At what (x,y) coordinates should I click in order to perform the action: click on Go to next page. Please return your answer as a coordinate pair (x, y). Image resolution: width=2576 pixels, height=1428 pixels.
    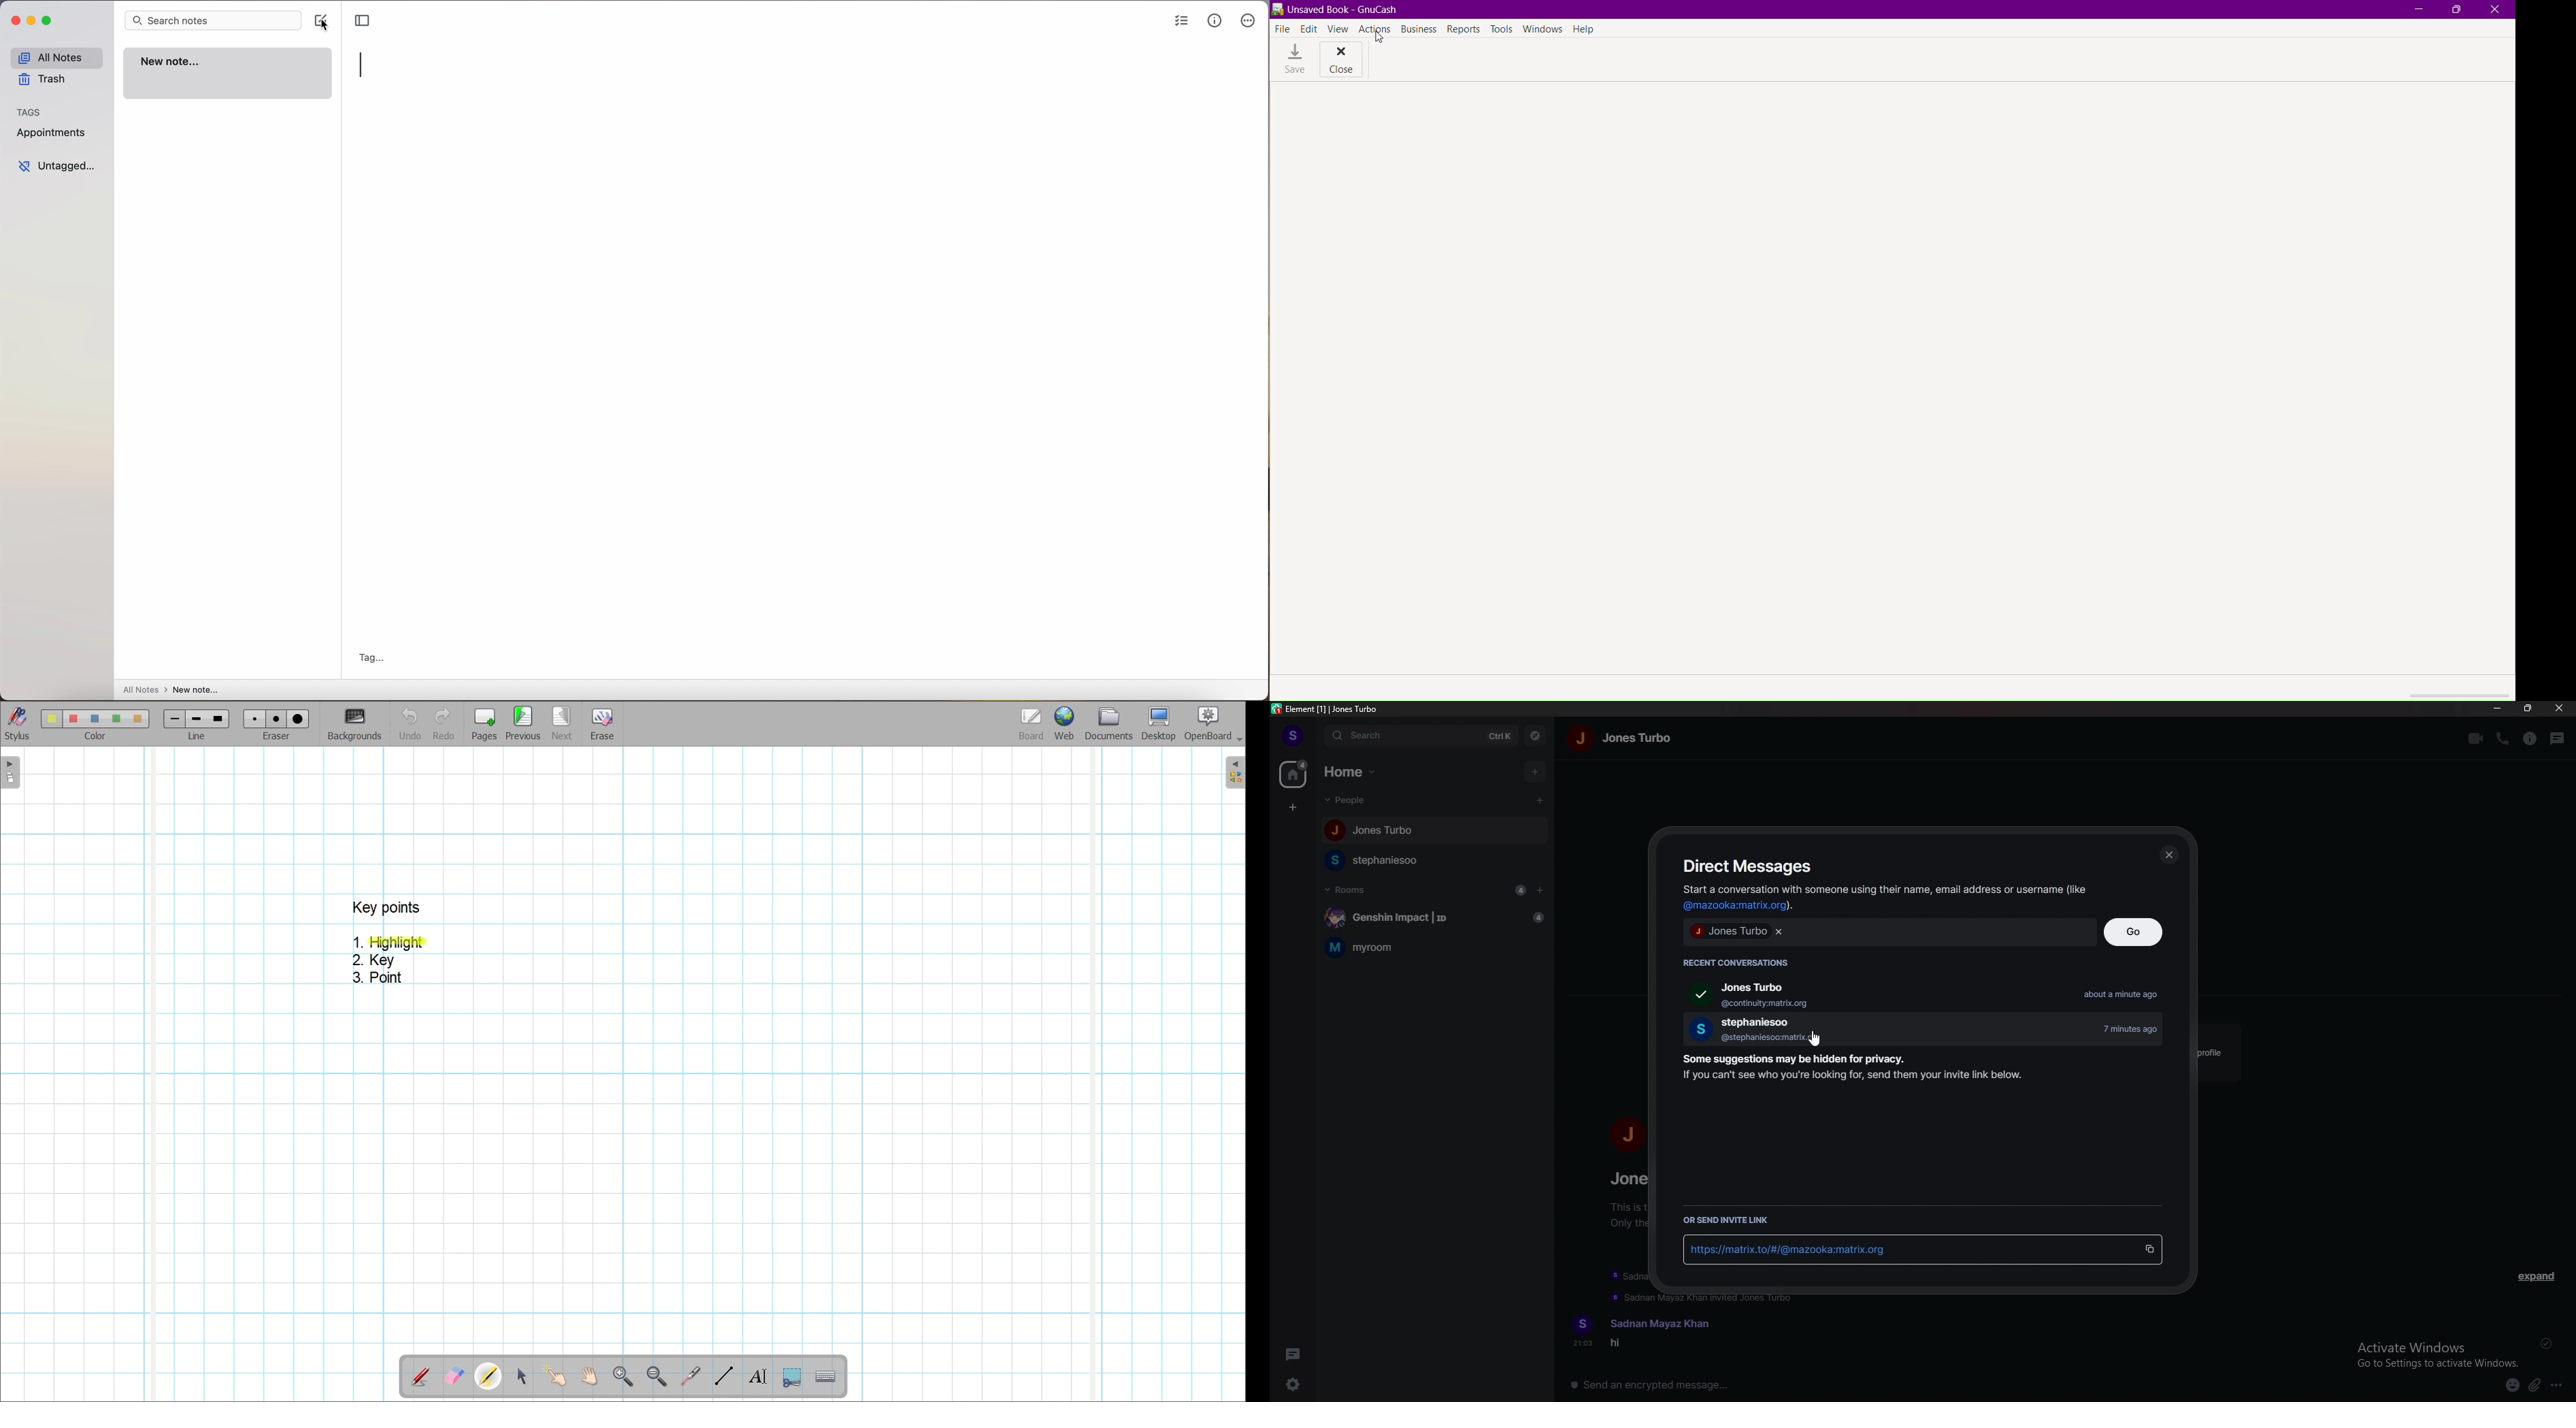
    Looking at the image, I should click on (561, 723).